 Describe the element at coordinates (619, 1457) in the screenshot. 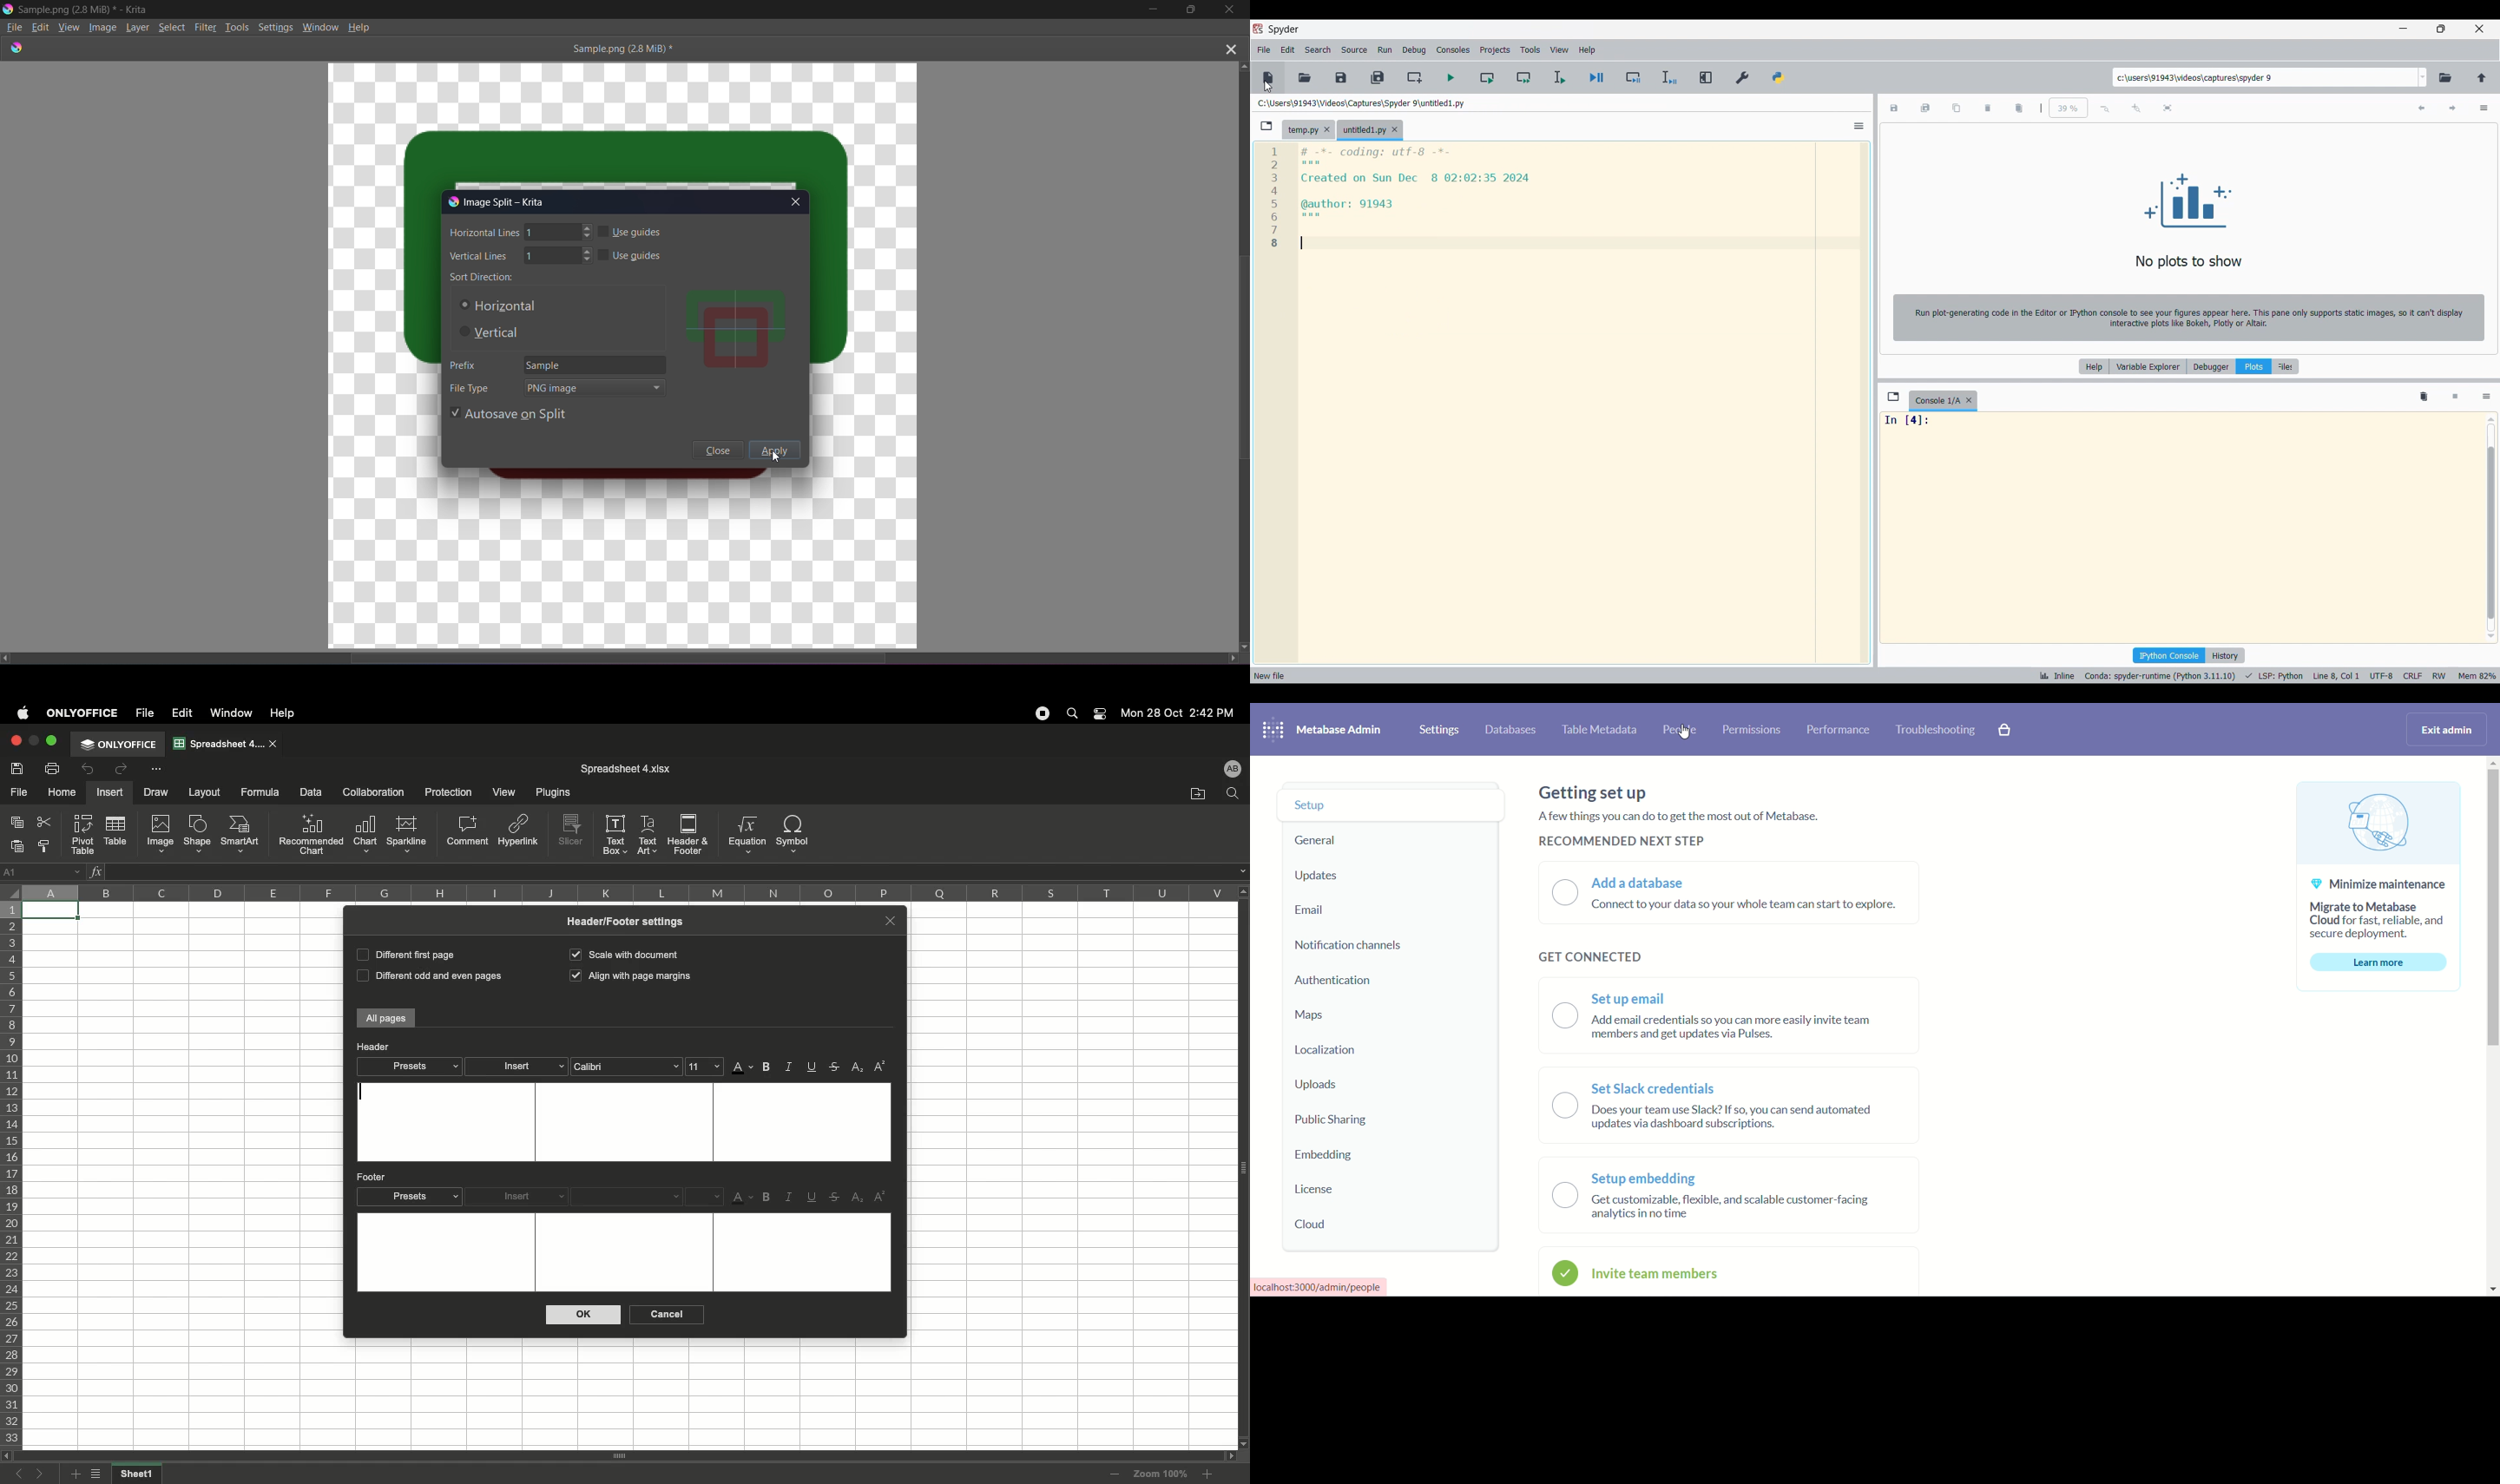

I see `Scroll` at that location.